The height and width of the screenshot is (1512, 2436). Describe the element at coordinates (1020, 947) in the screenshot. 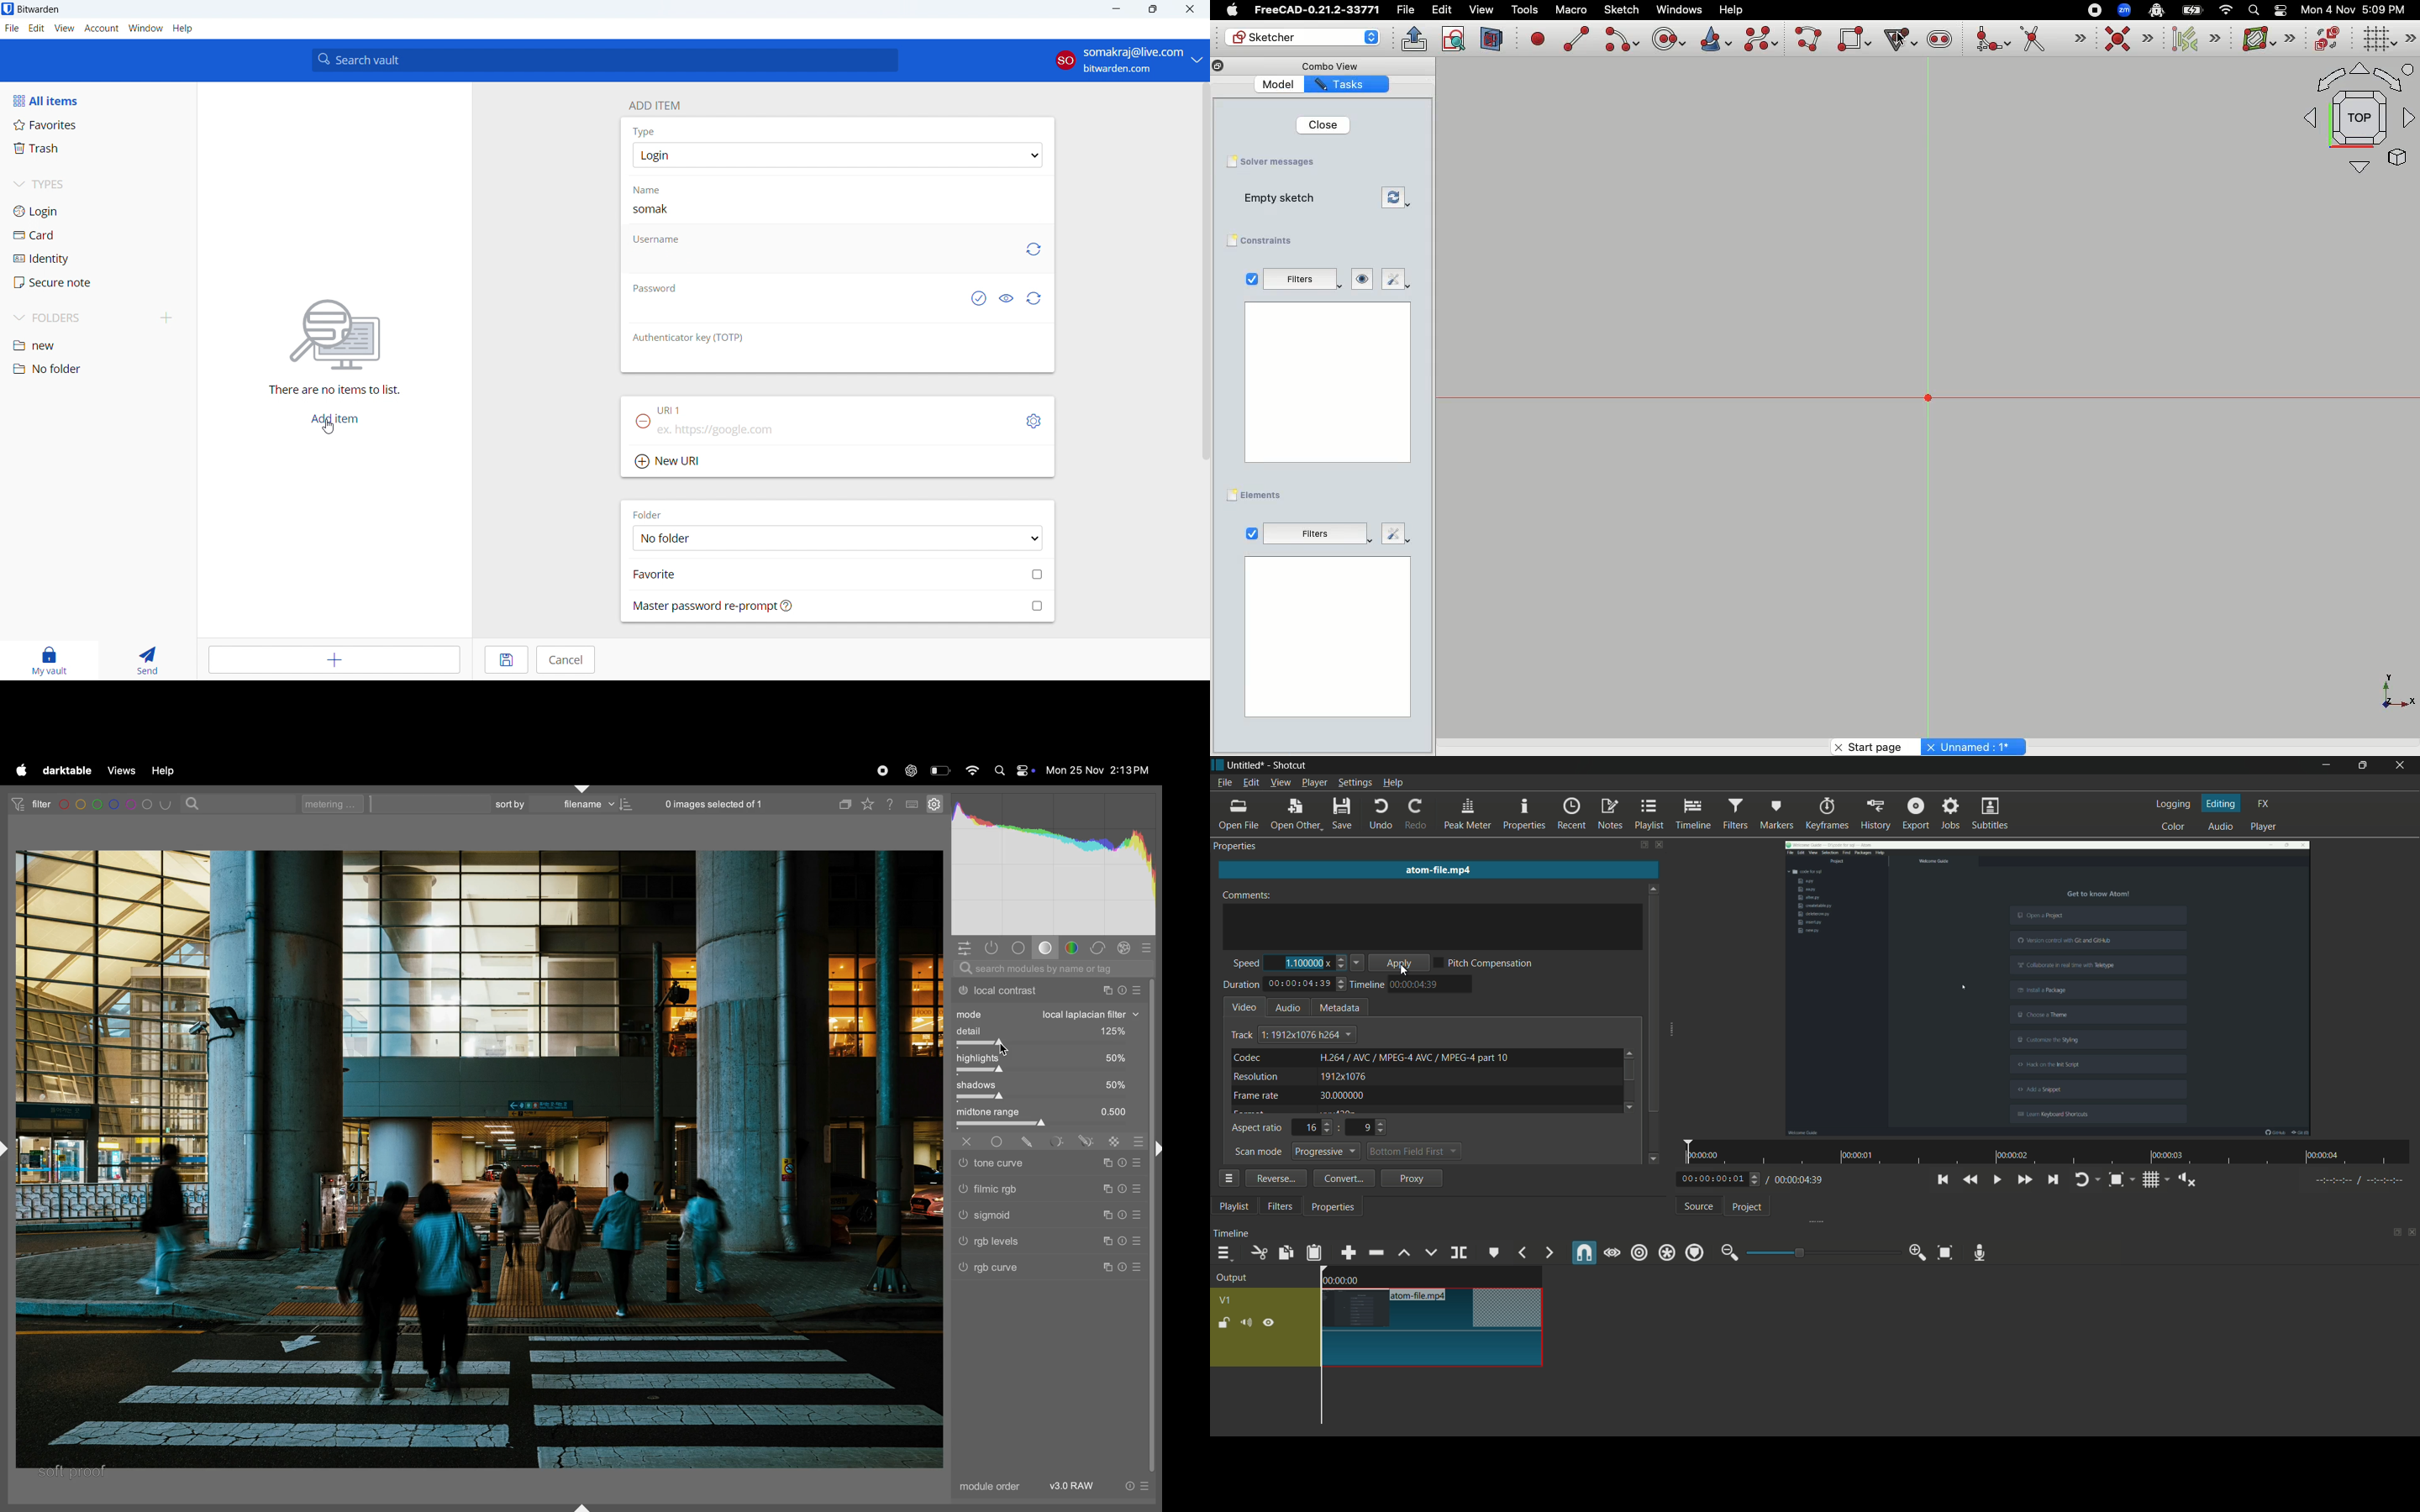

I see `tone` at that location.